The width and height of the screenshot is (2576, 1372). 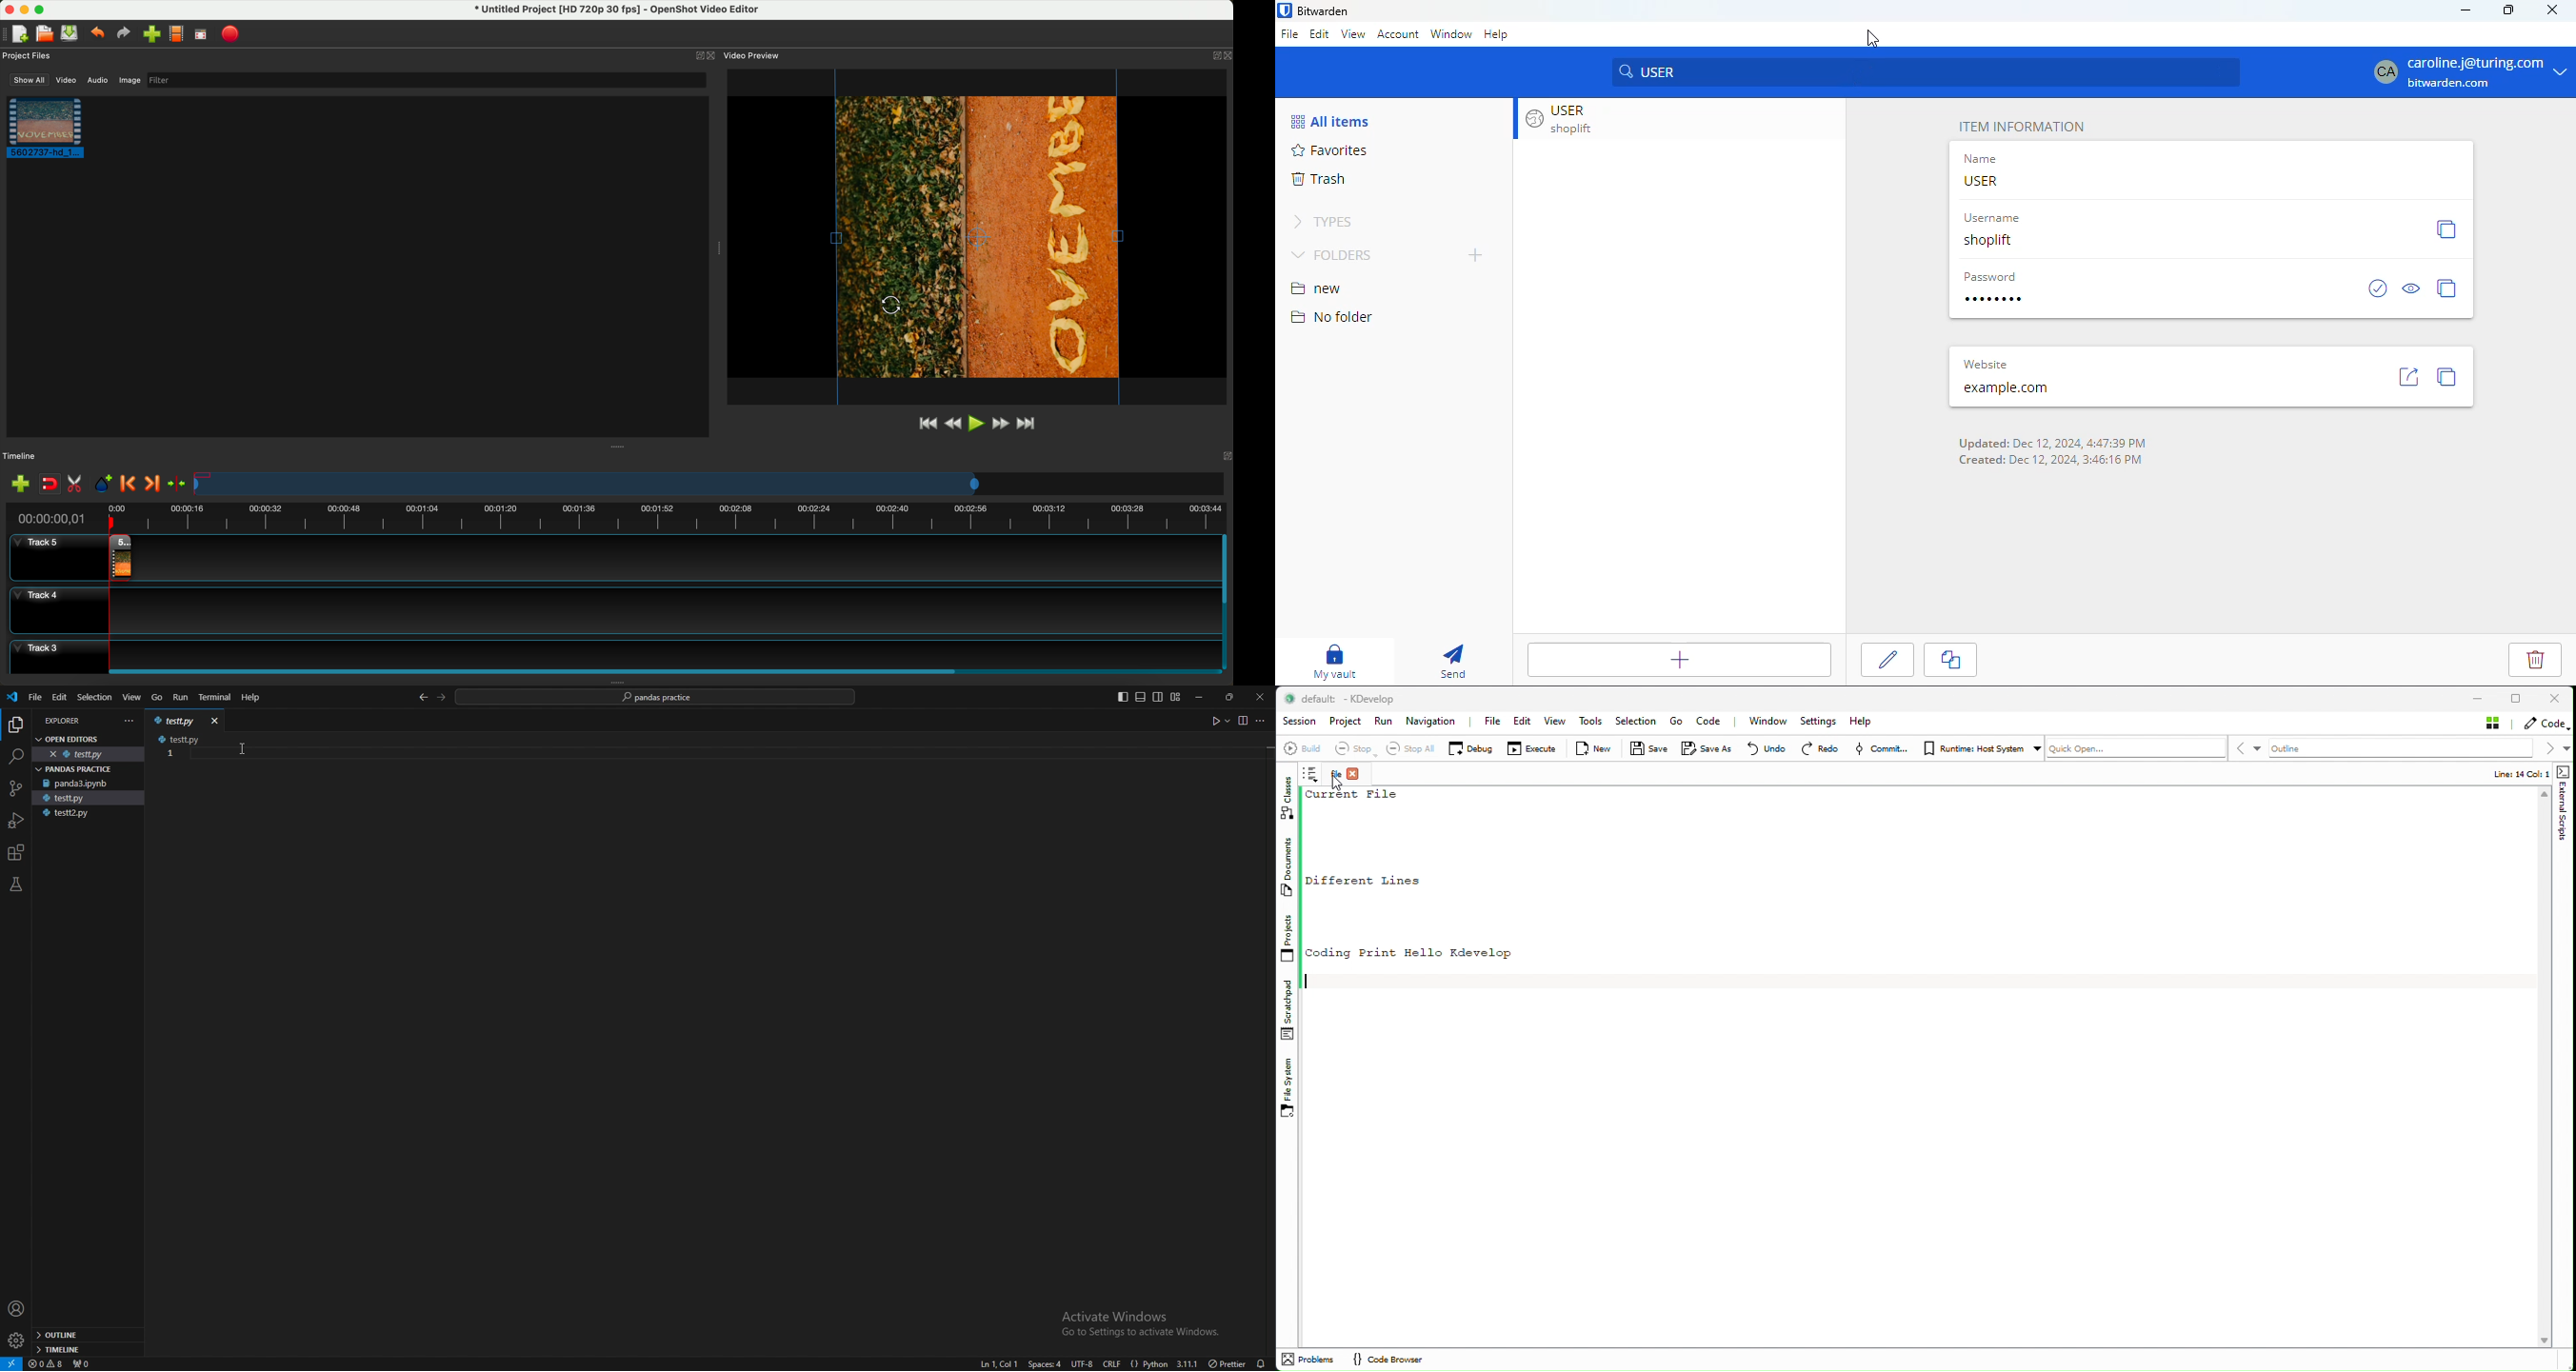 I want to click on selection, so click(x=95, y=697).